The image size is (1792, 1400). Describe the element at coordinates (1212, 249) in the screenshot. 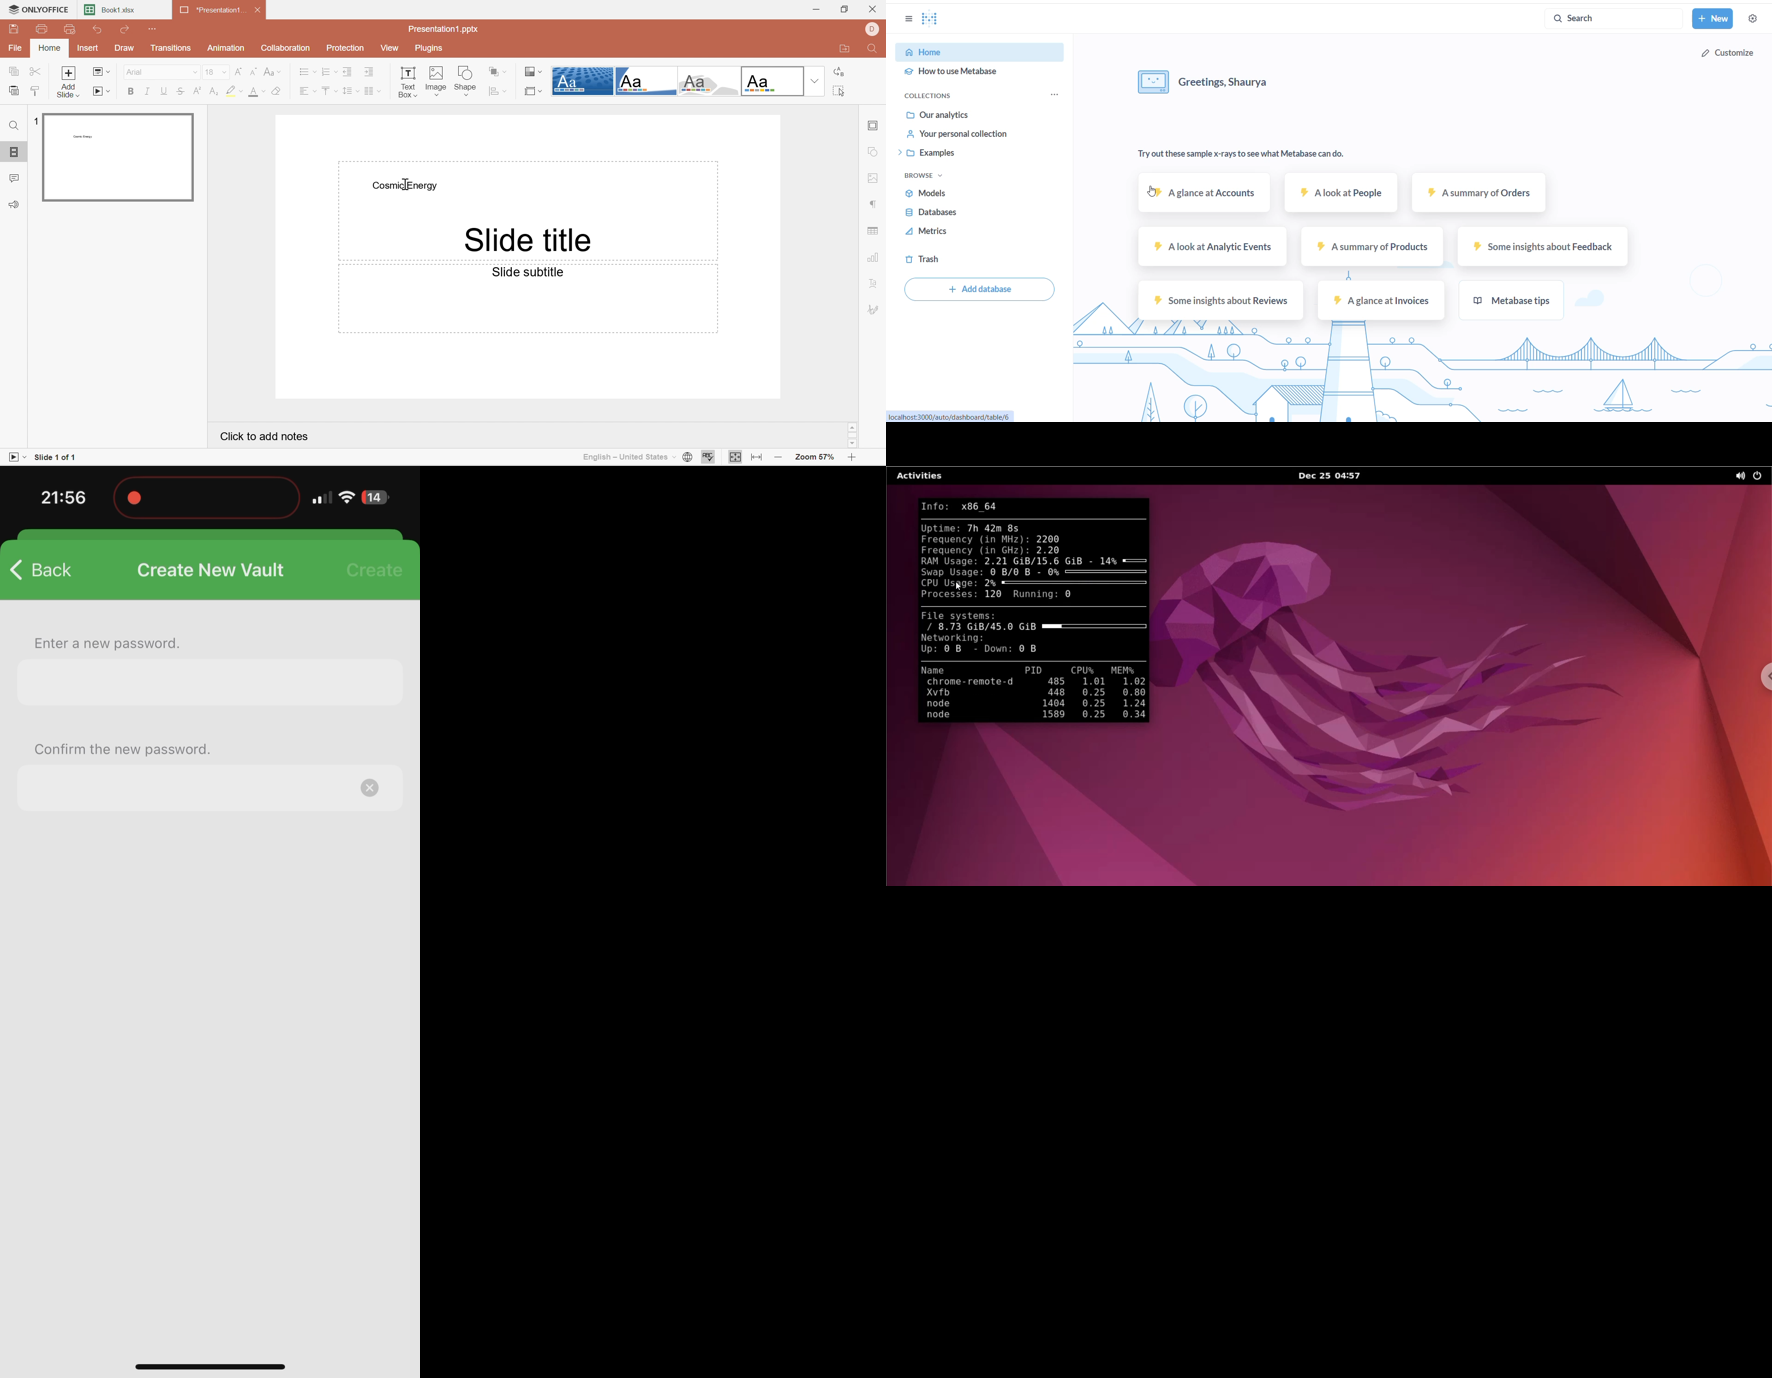

I see `A look at analytic event sample` at that location.